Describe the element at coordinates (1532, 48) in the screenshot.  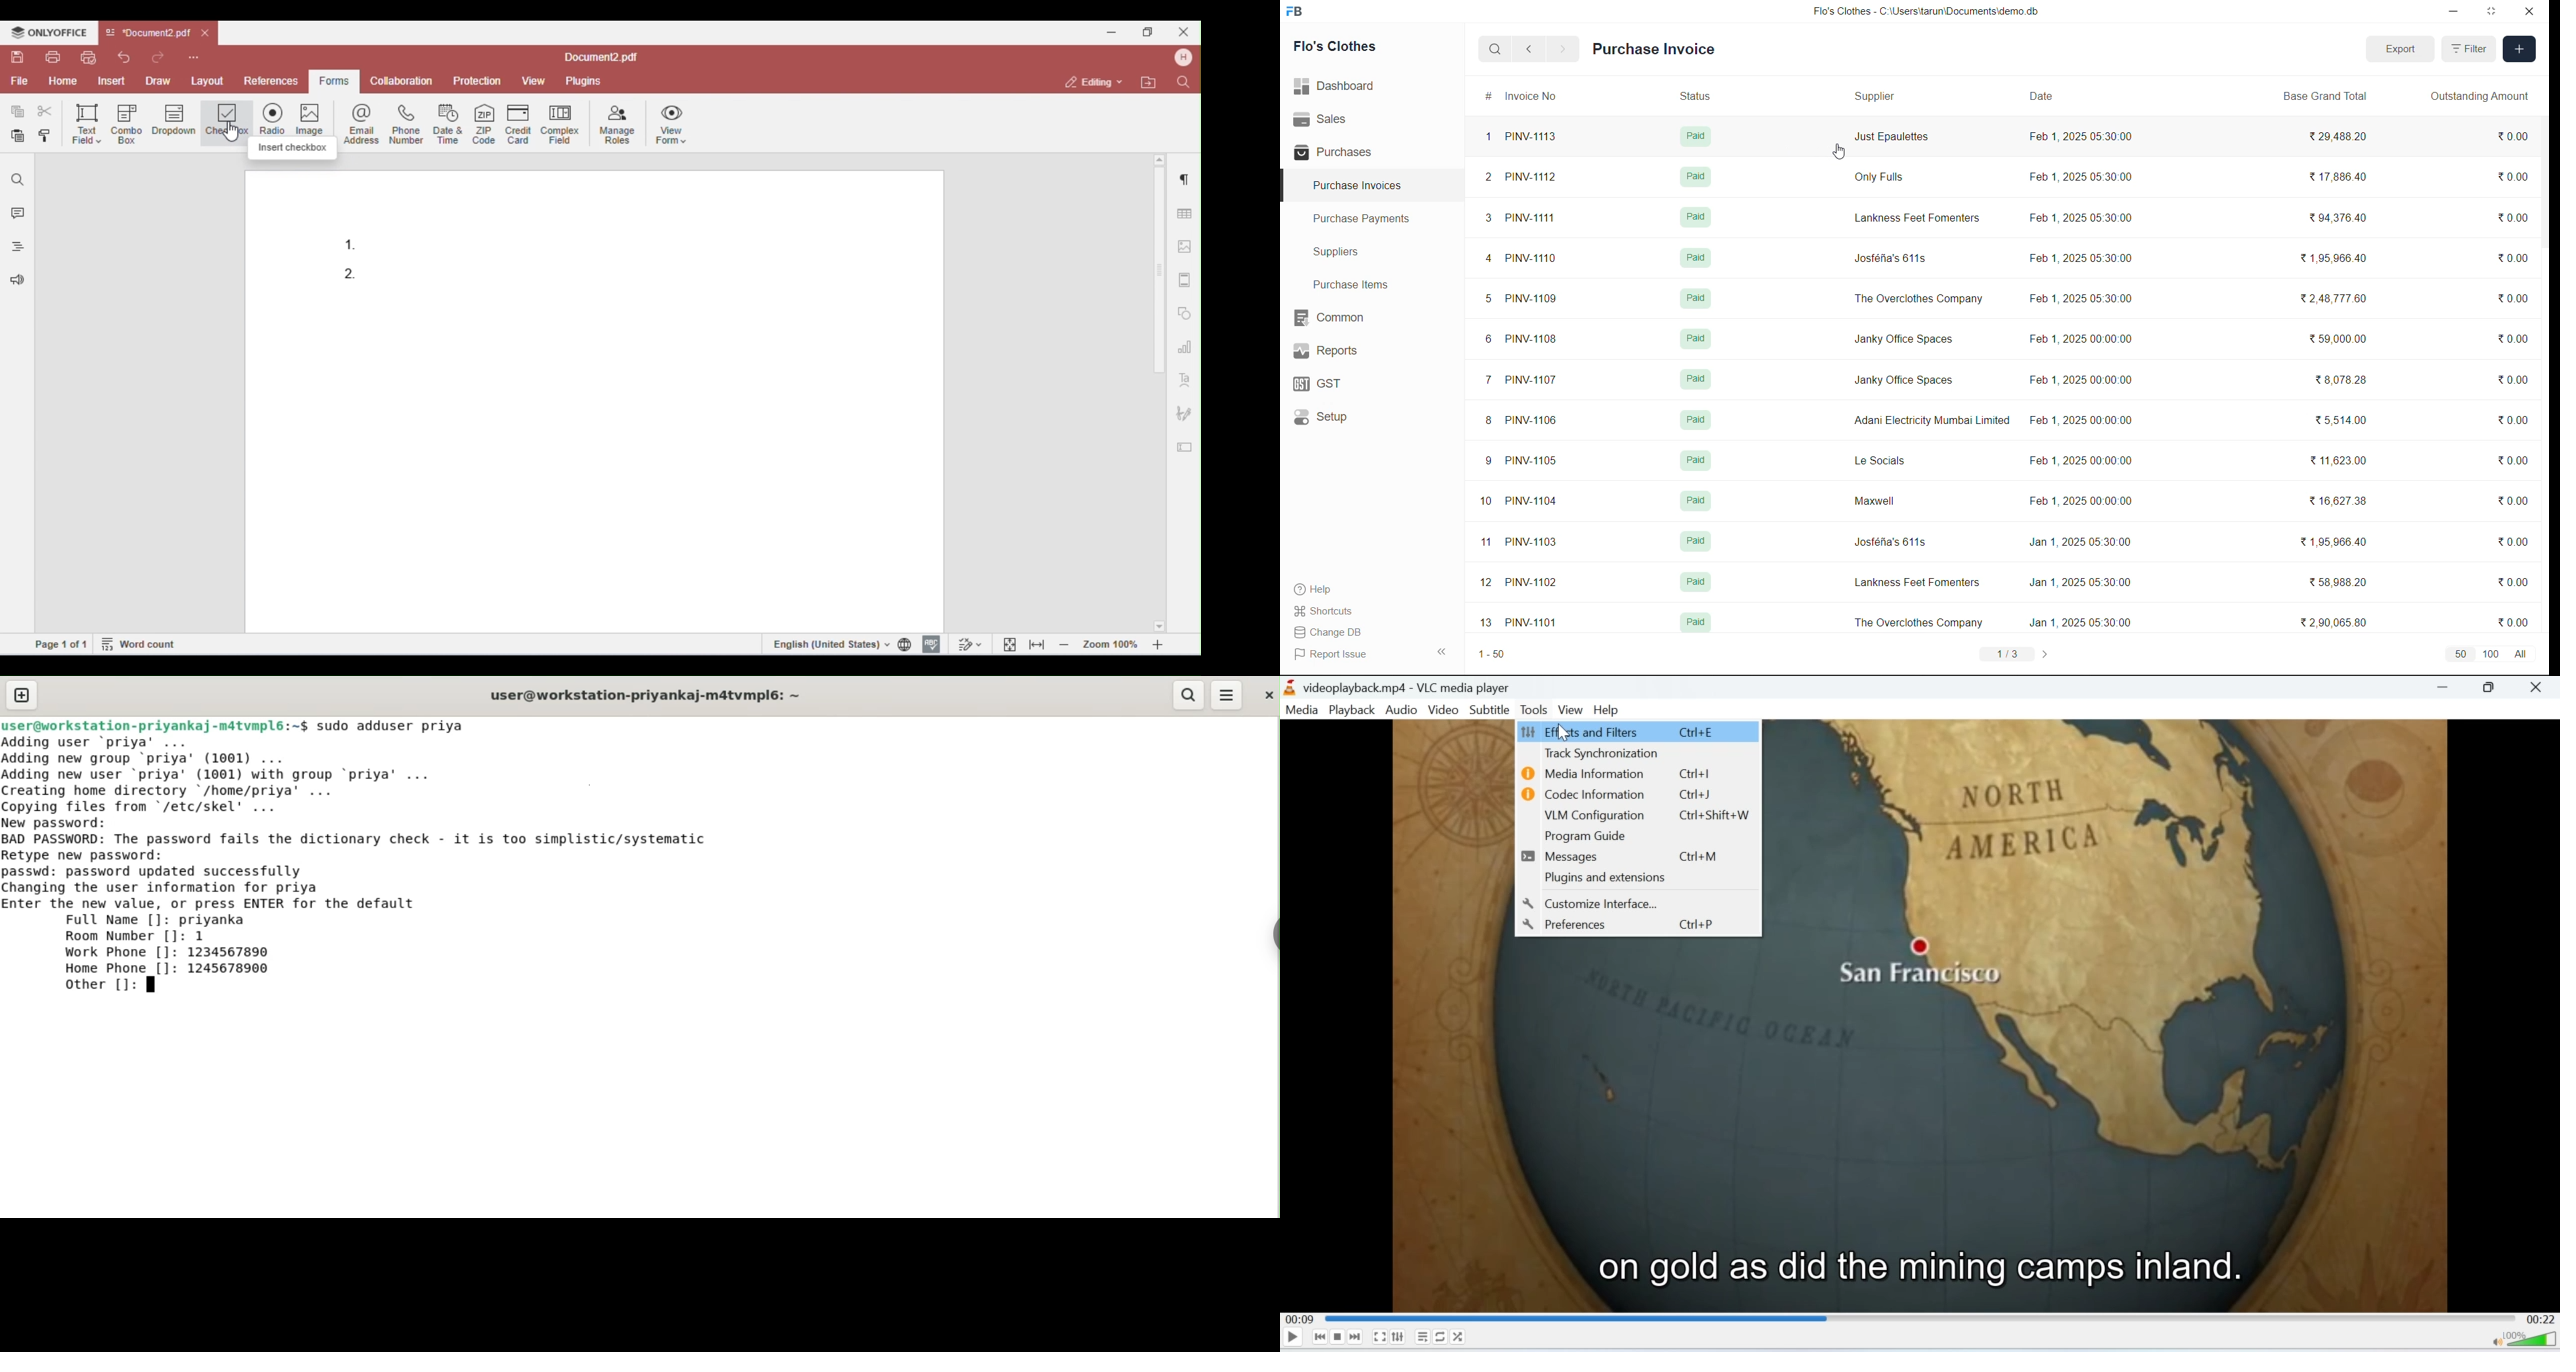
I see `previous` at that location.